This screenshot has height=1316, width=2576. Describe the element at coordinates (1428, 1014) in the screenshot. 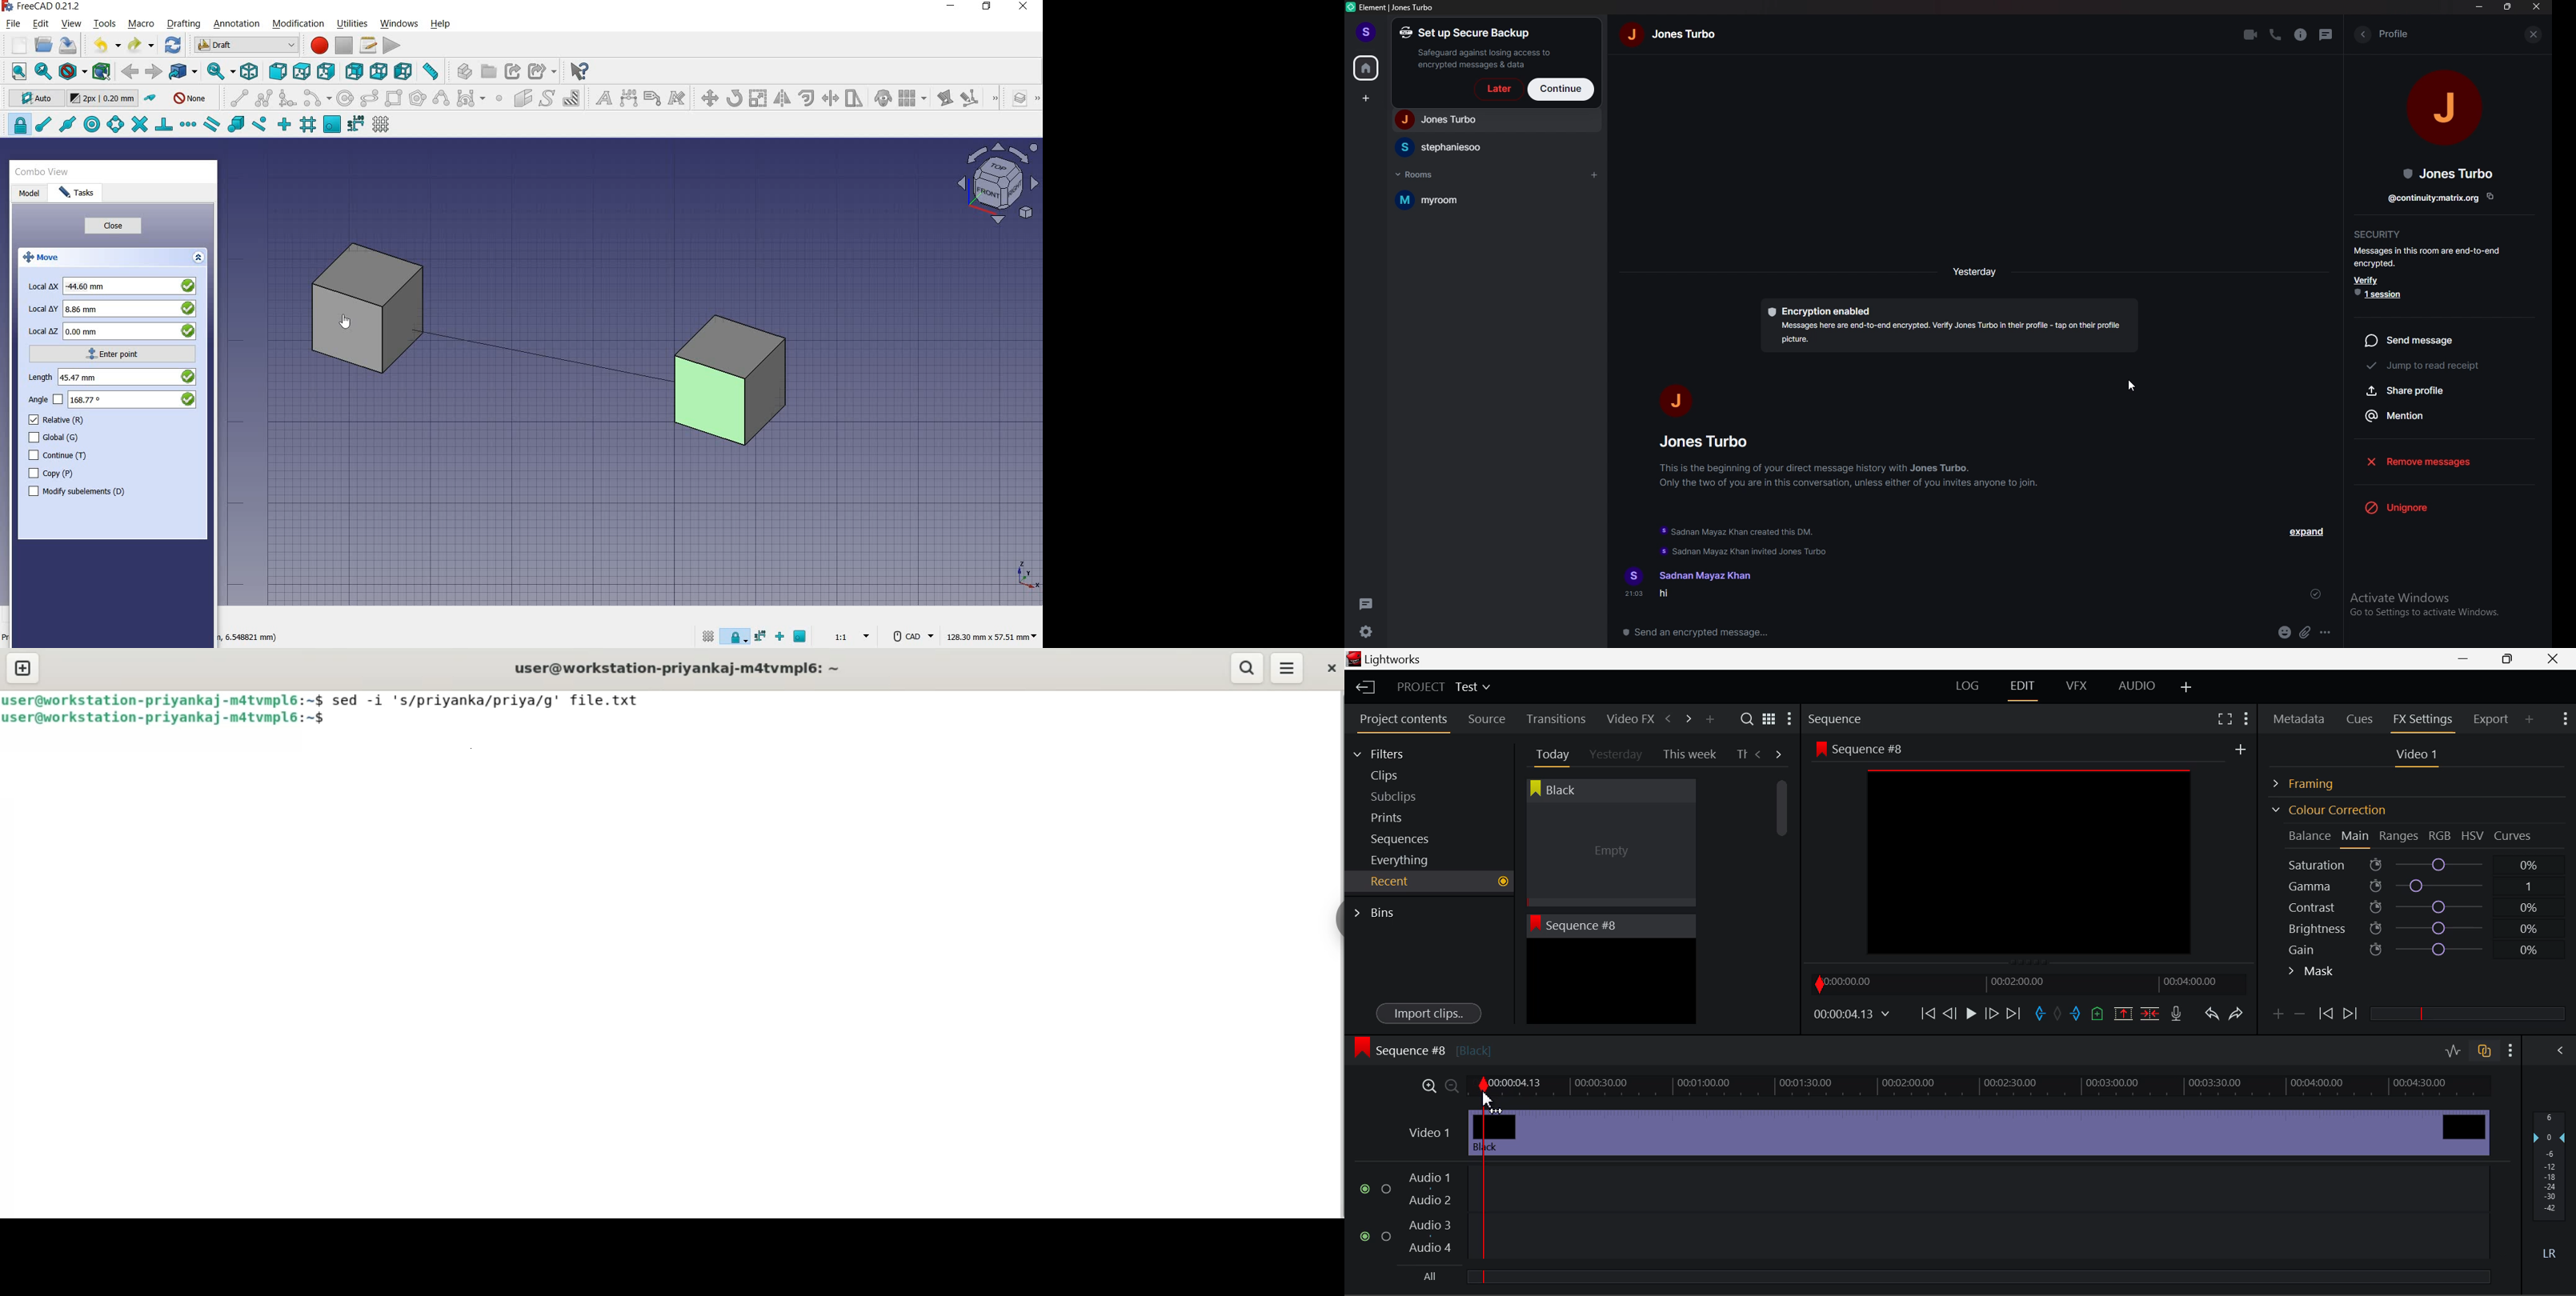

I see `Import clips` at that location.